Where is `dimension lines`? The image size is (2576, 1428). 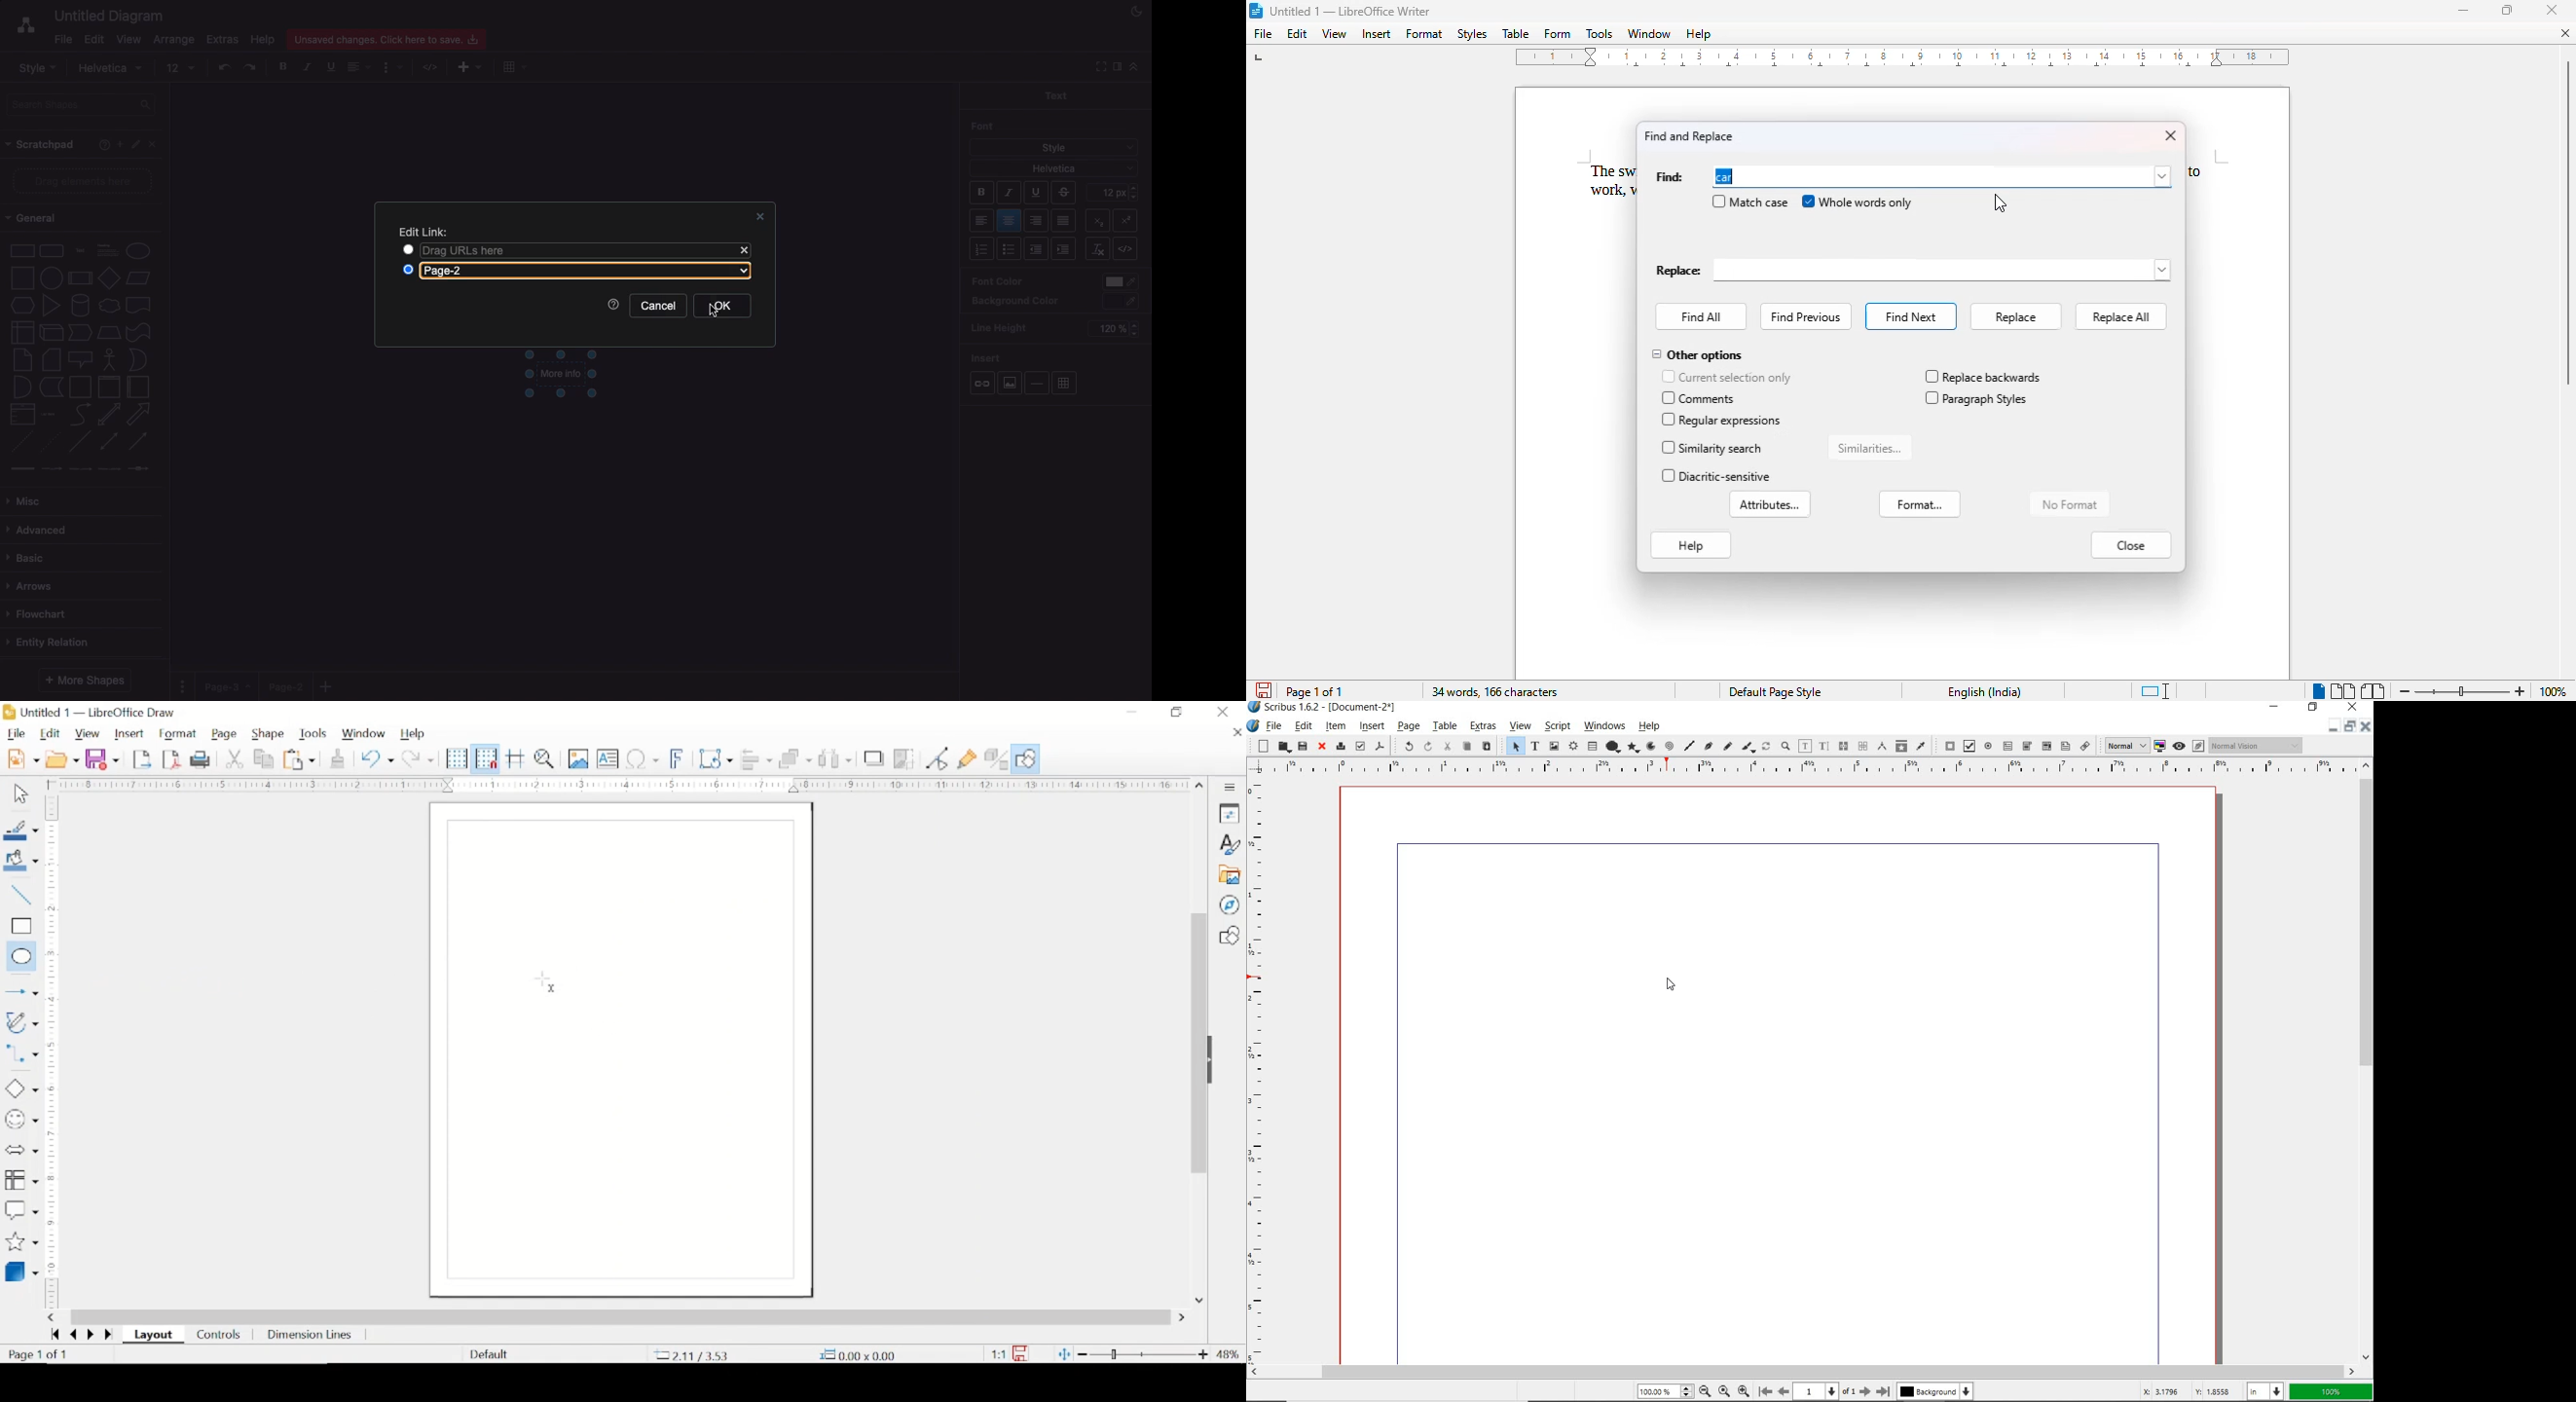 dimension lines is located at coordinates (309, 1335).